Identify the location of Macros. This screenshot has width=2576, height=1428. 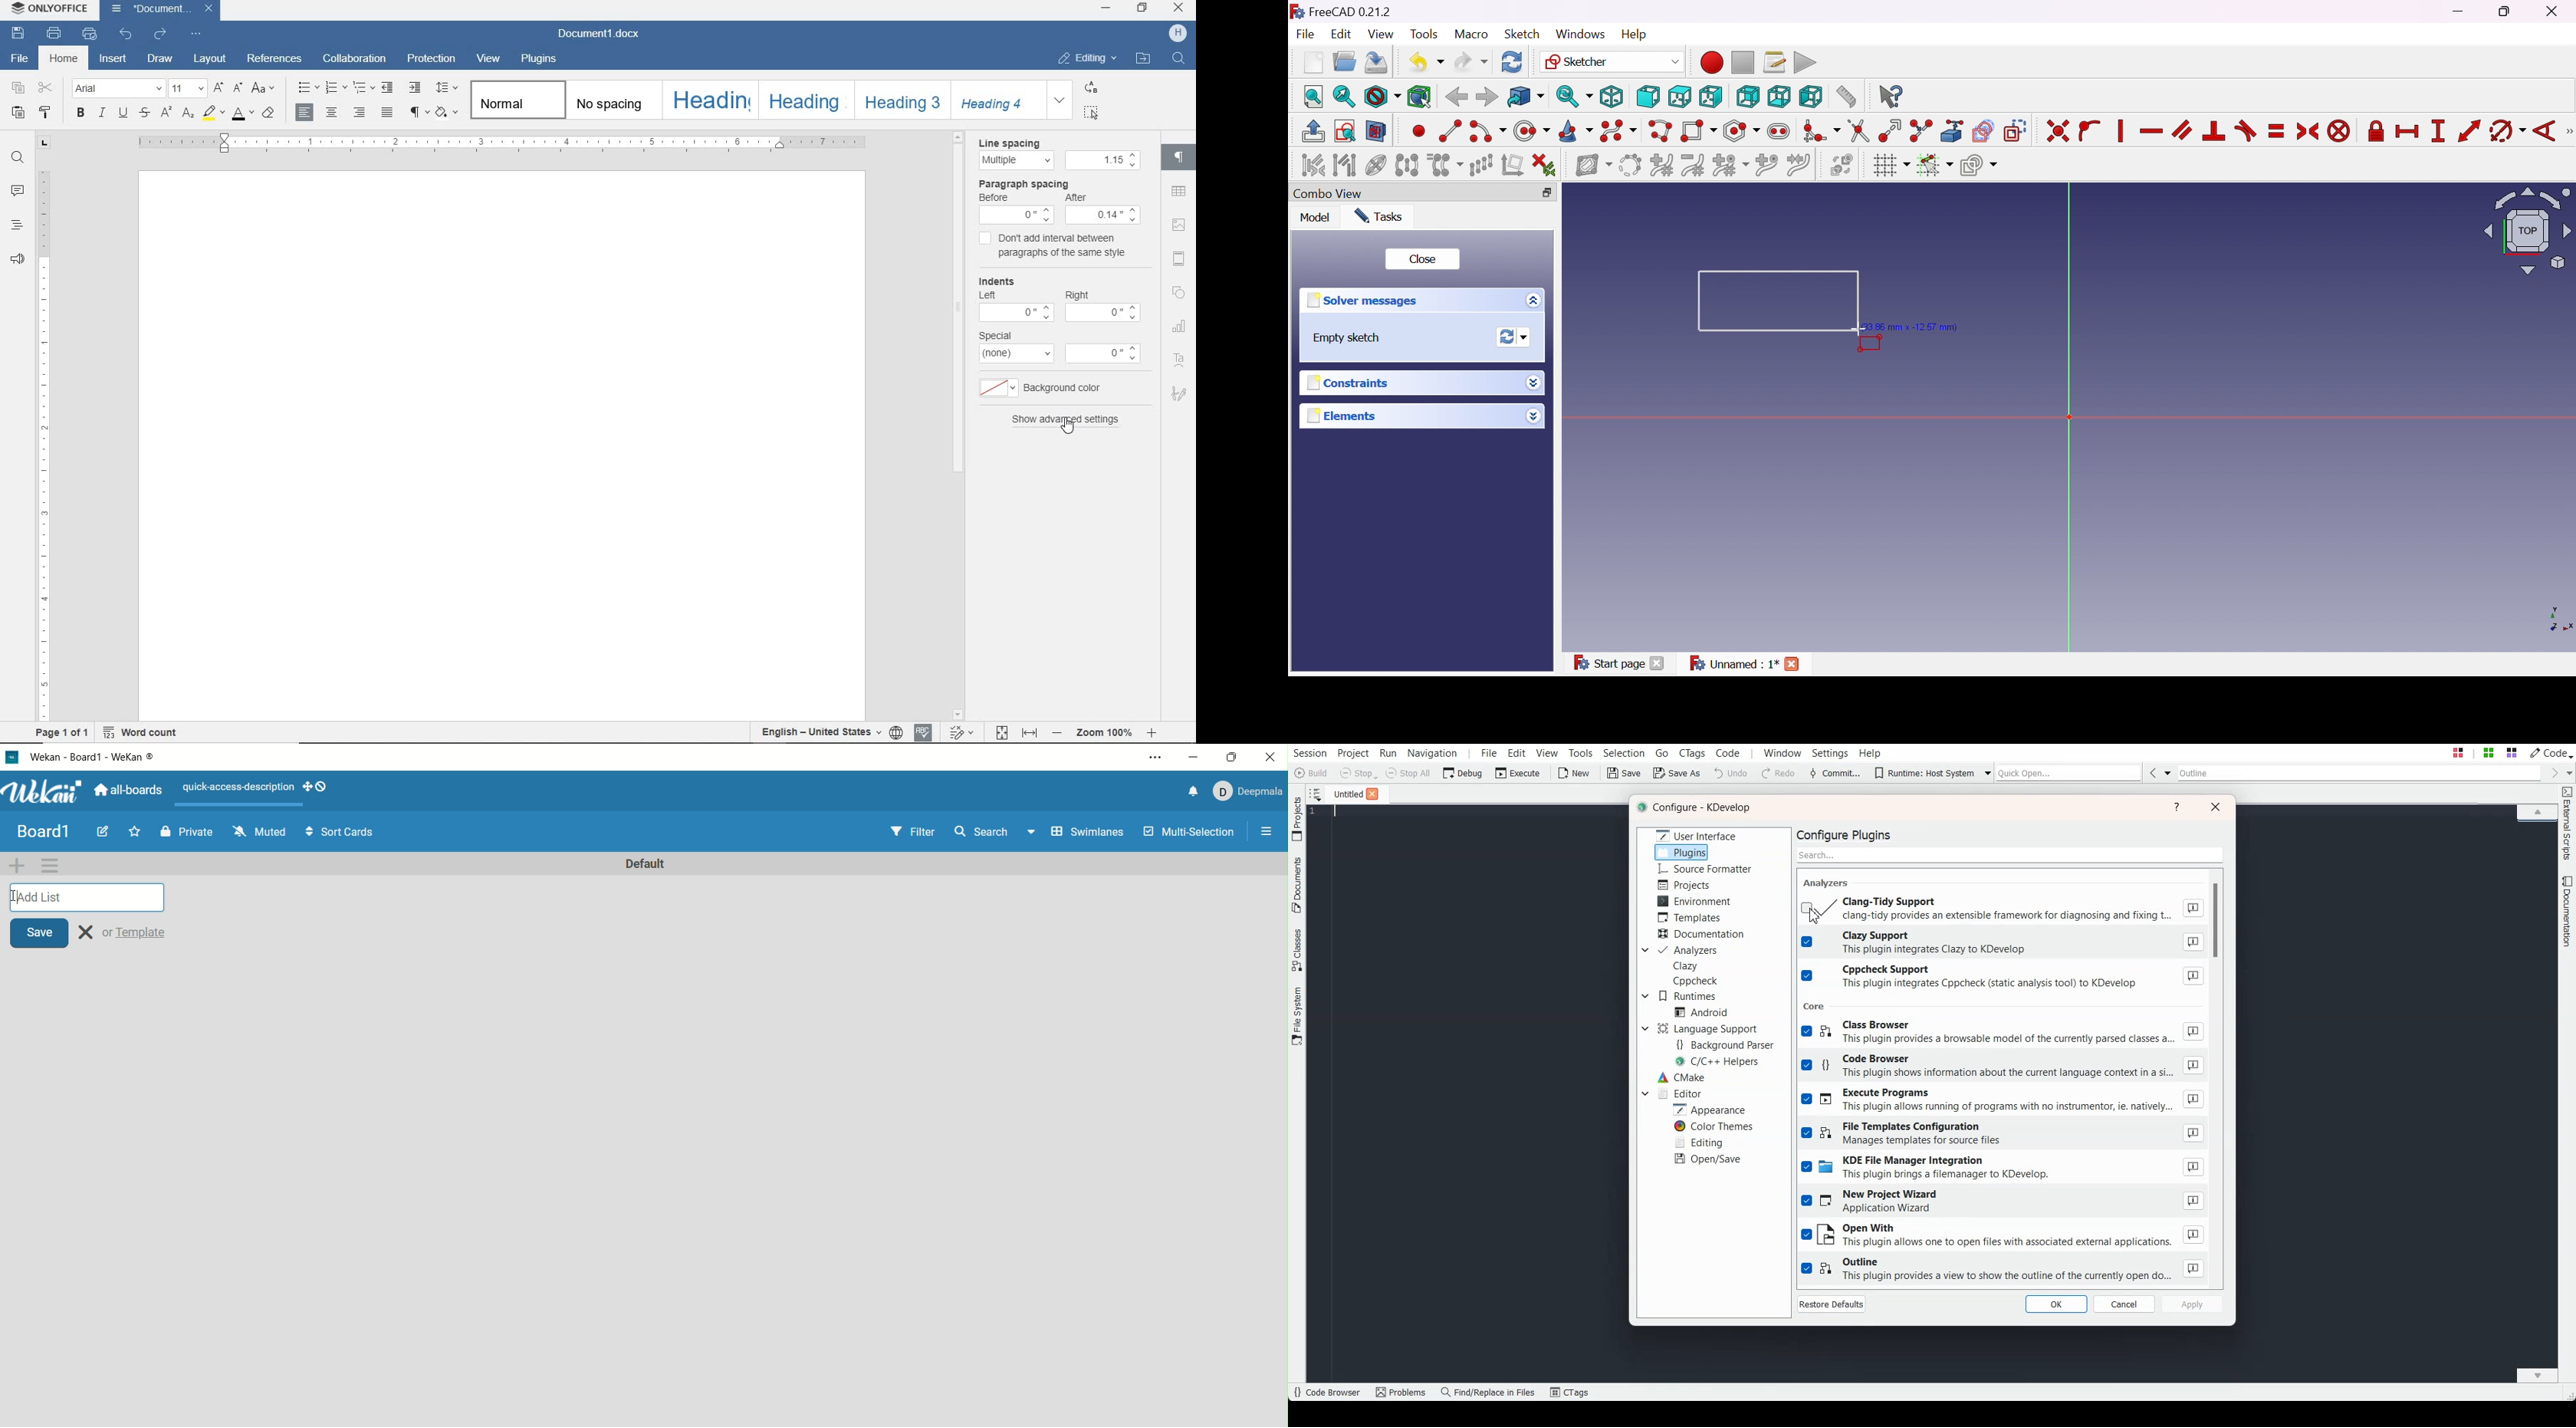
(1774, 62).